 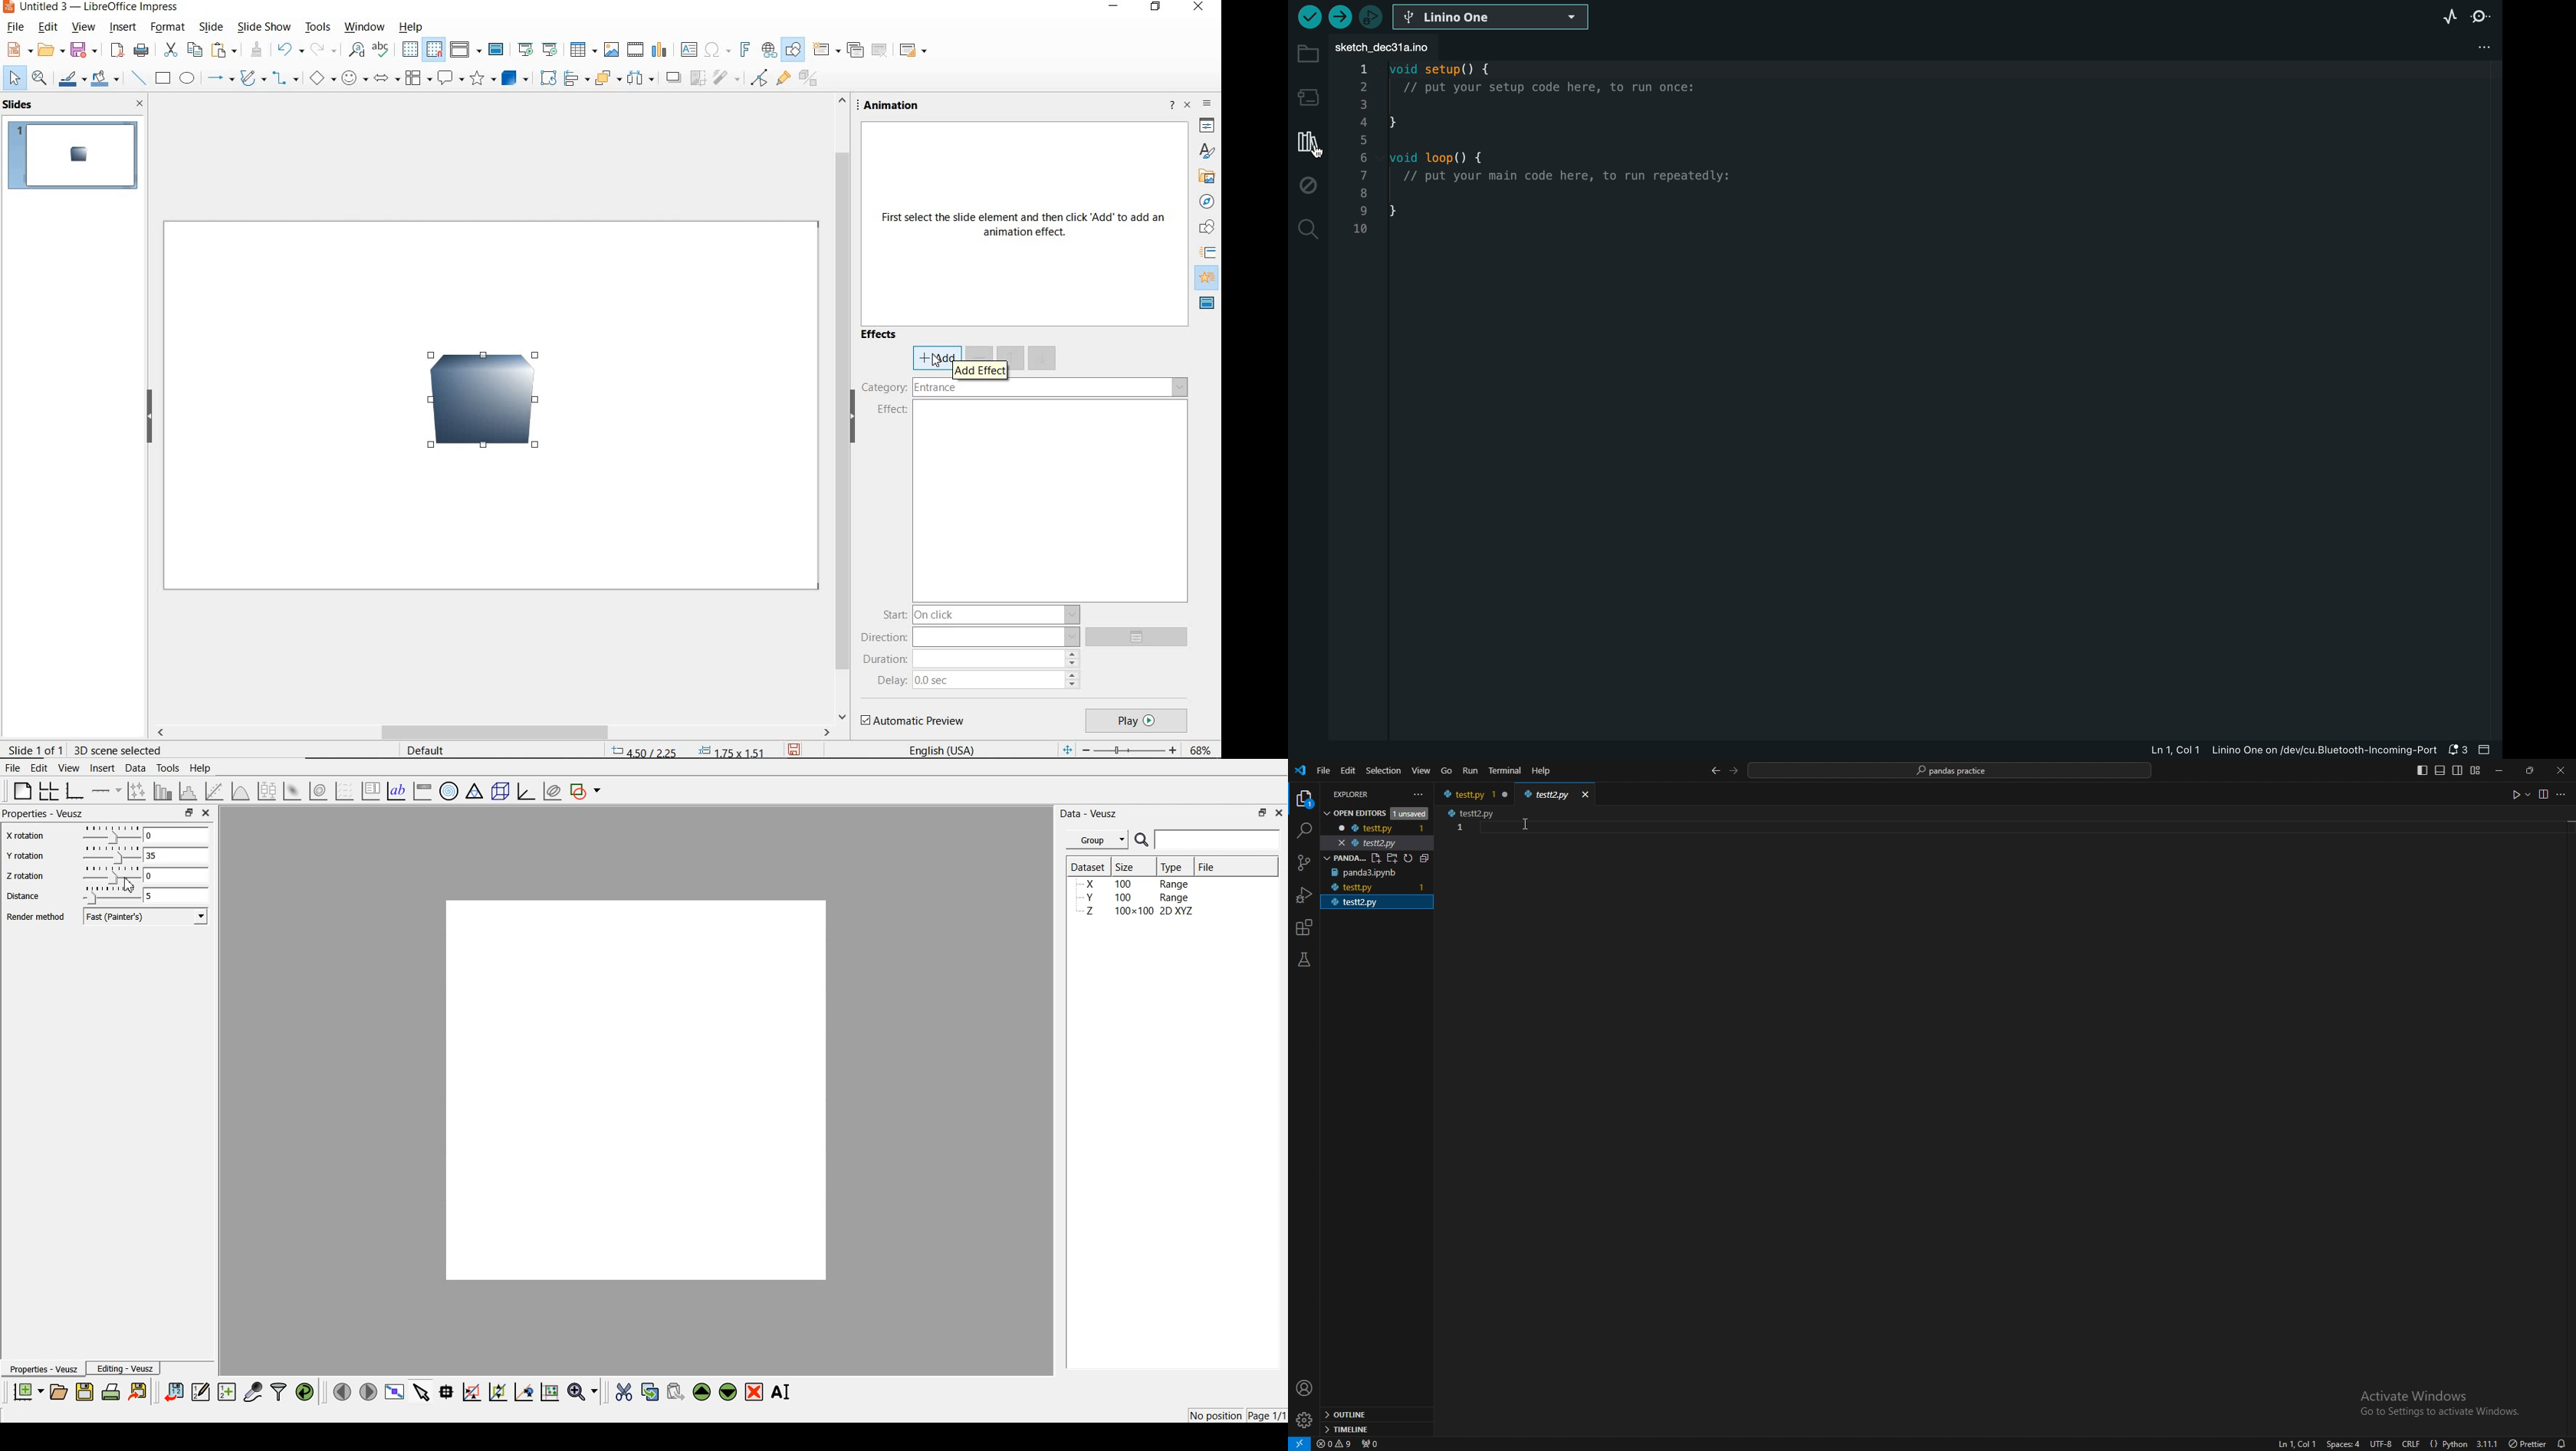 What do you see at coordinates (498, 50) in the screenshot?
I see `master slide` at bounding box center [498, 50].